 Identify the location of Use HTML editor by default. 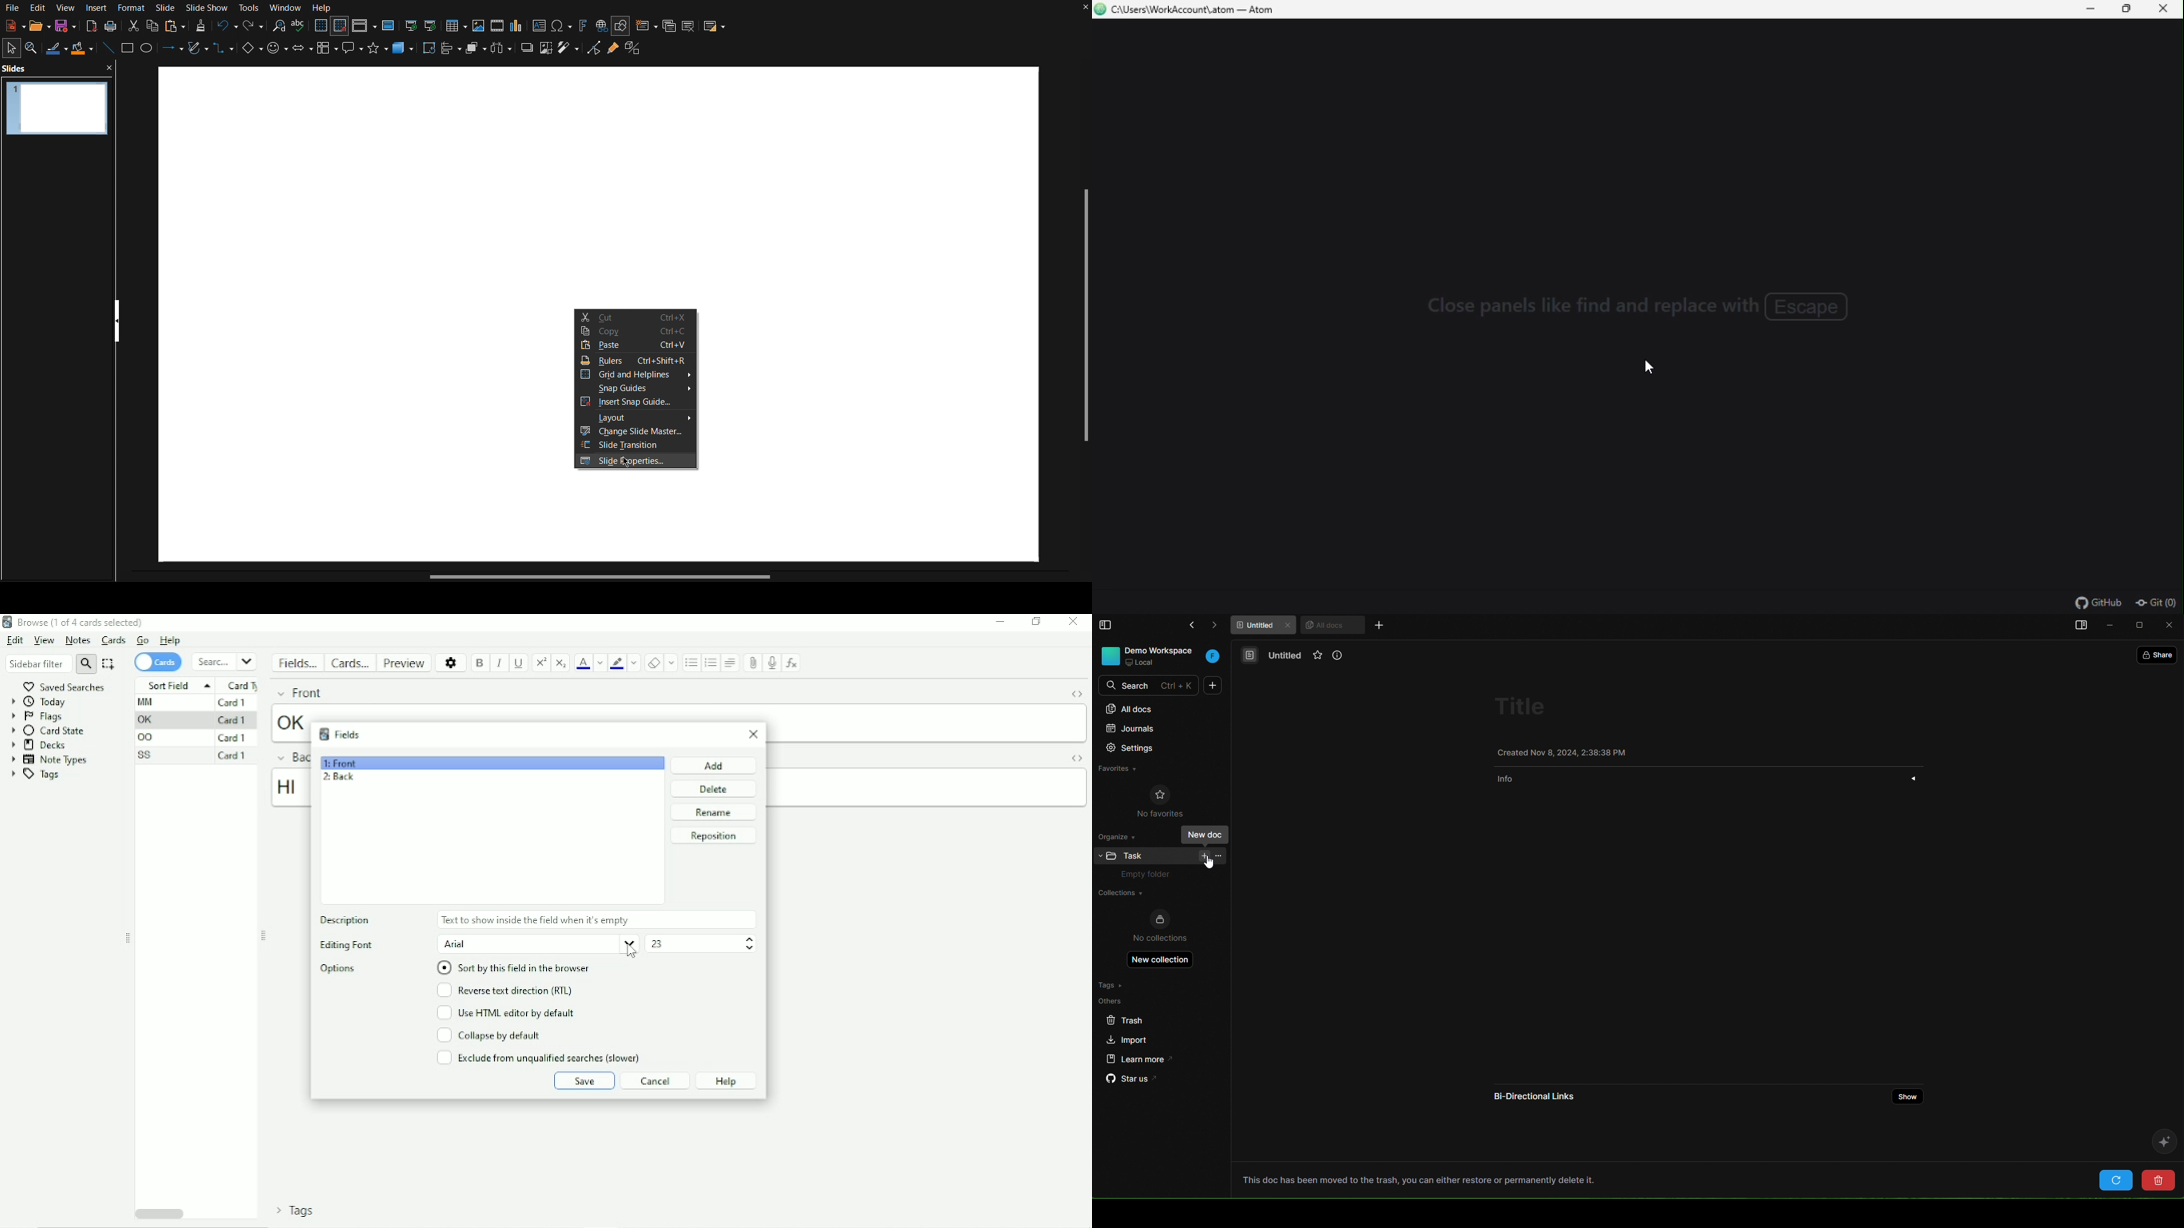
(507, 1014).